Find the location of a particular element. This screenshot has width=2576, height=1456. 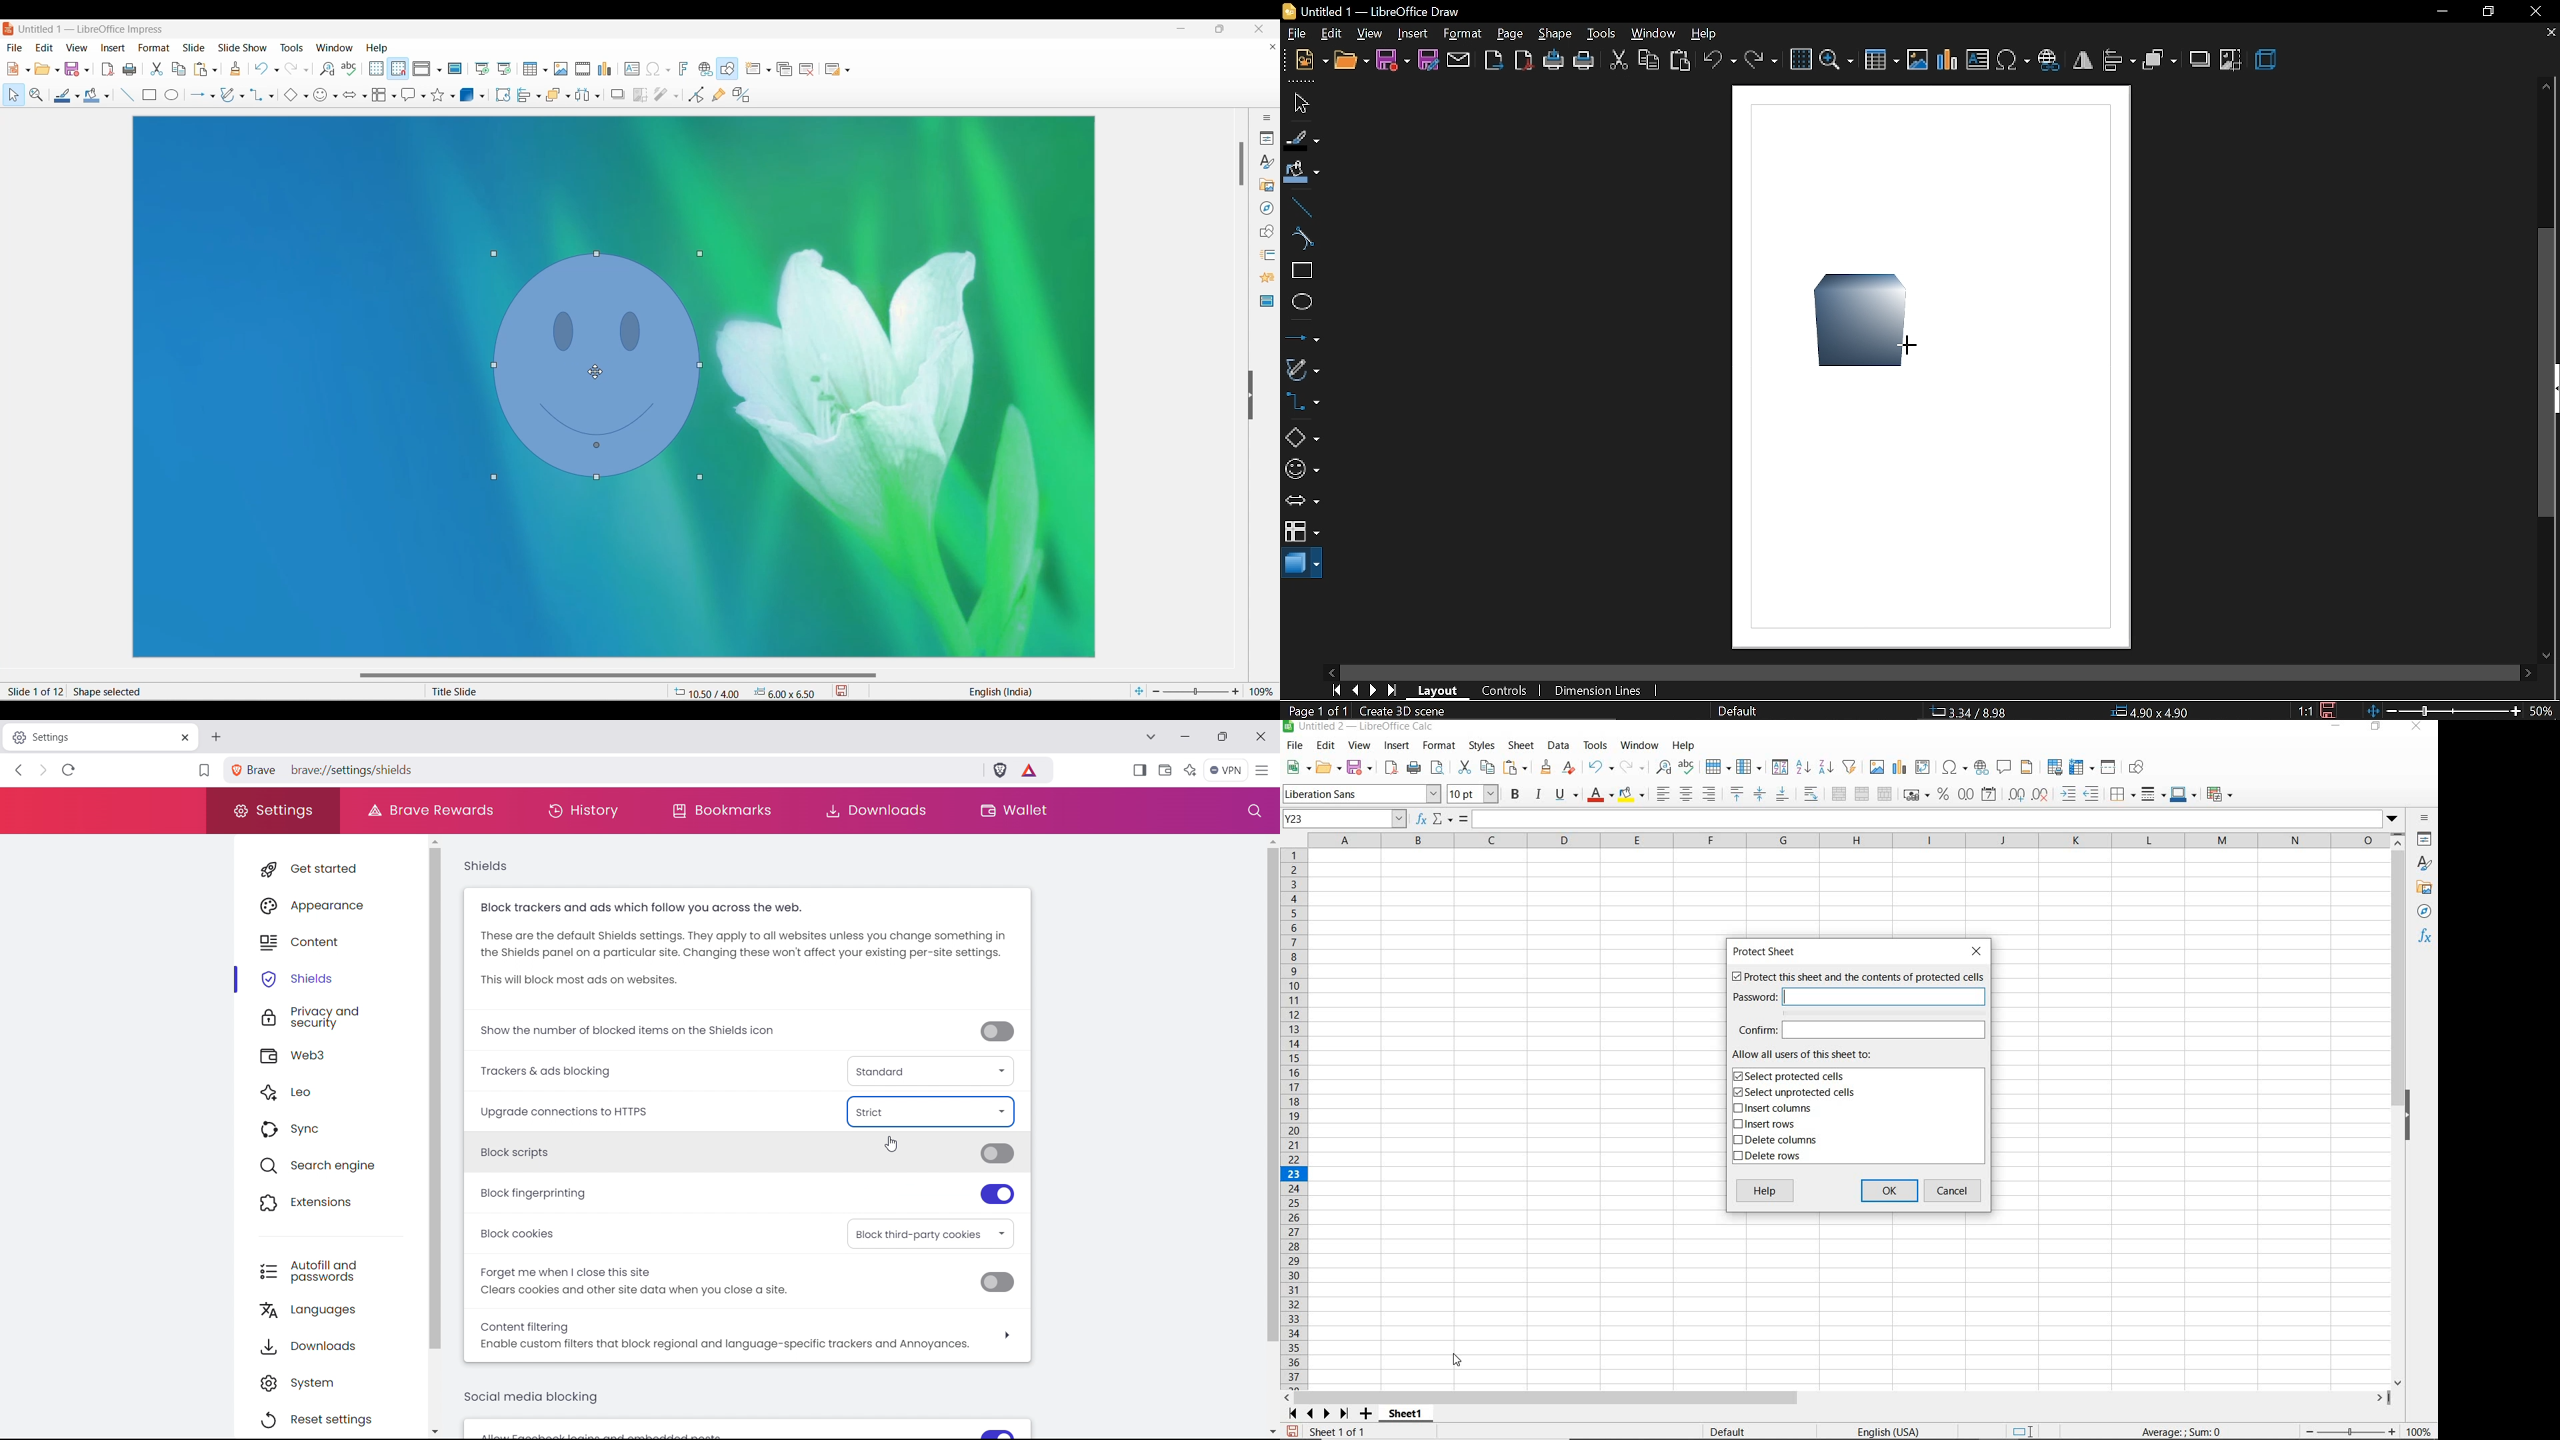

crop is located at coordinates (2230, 59).